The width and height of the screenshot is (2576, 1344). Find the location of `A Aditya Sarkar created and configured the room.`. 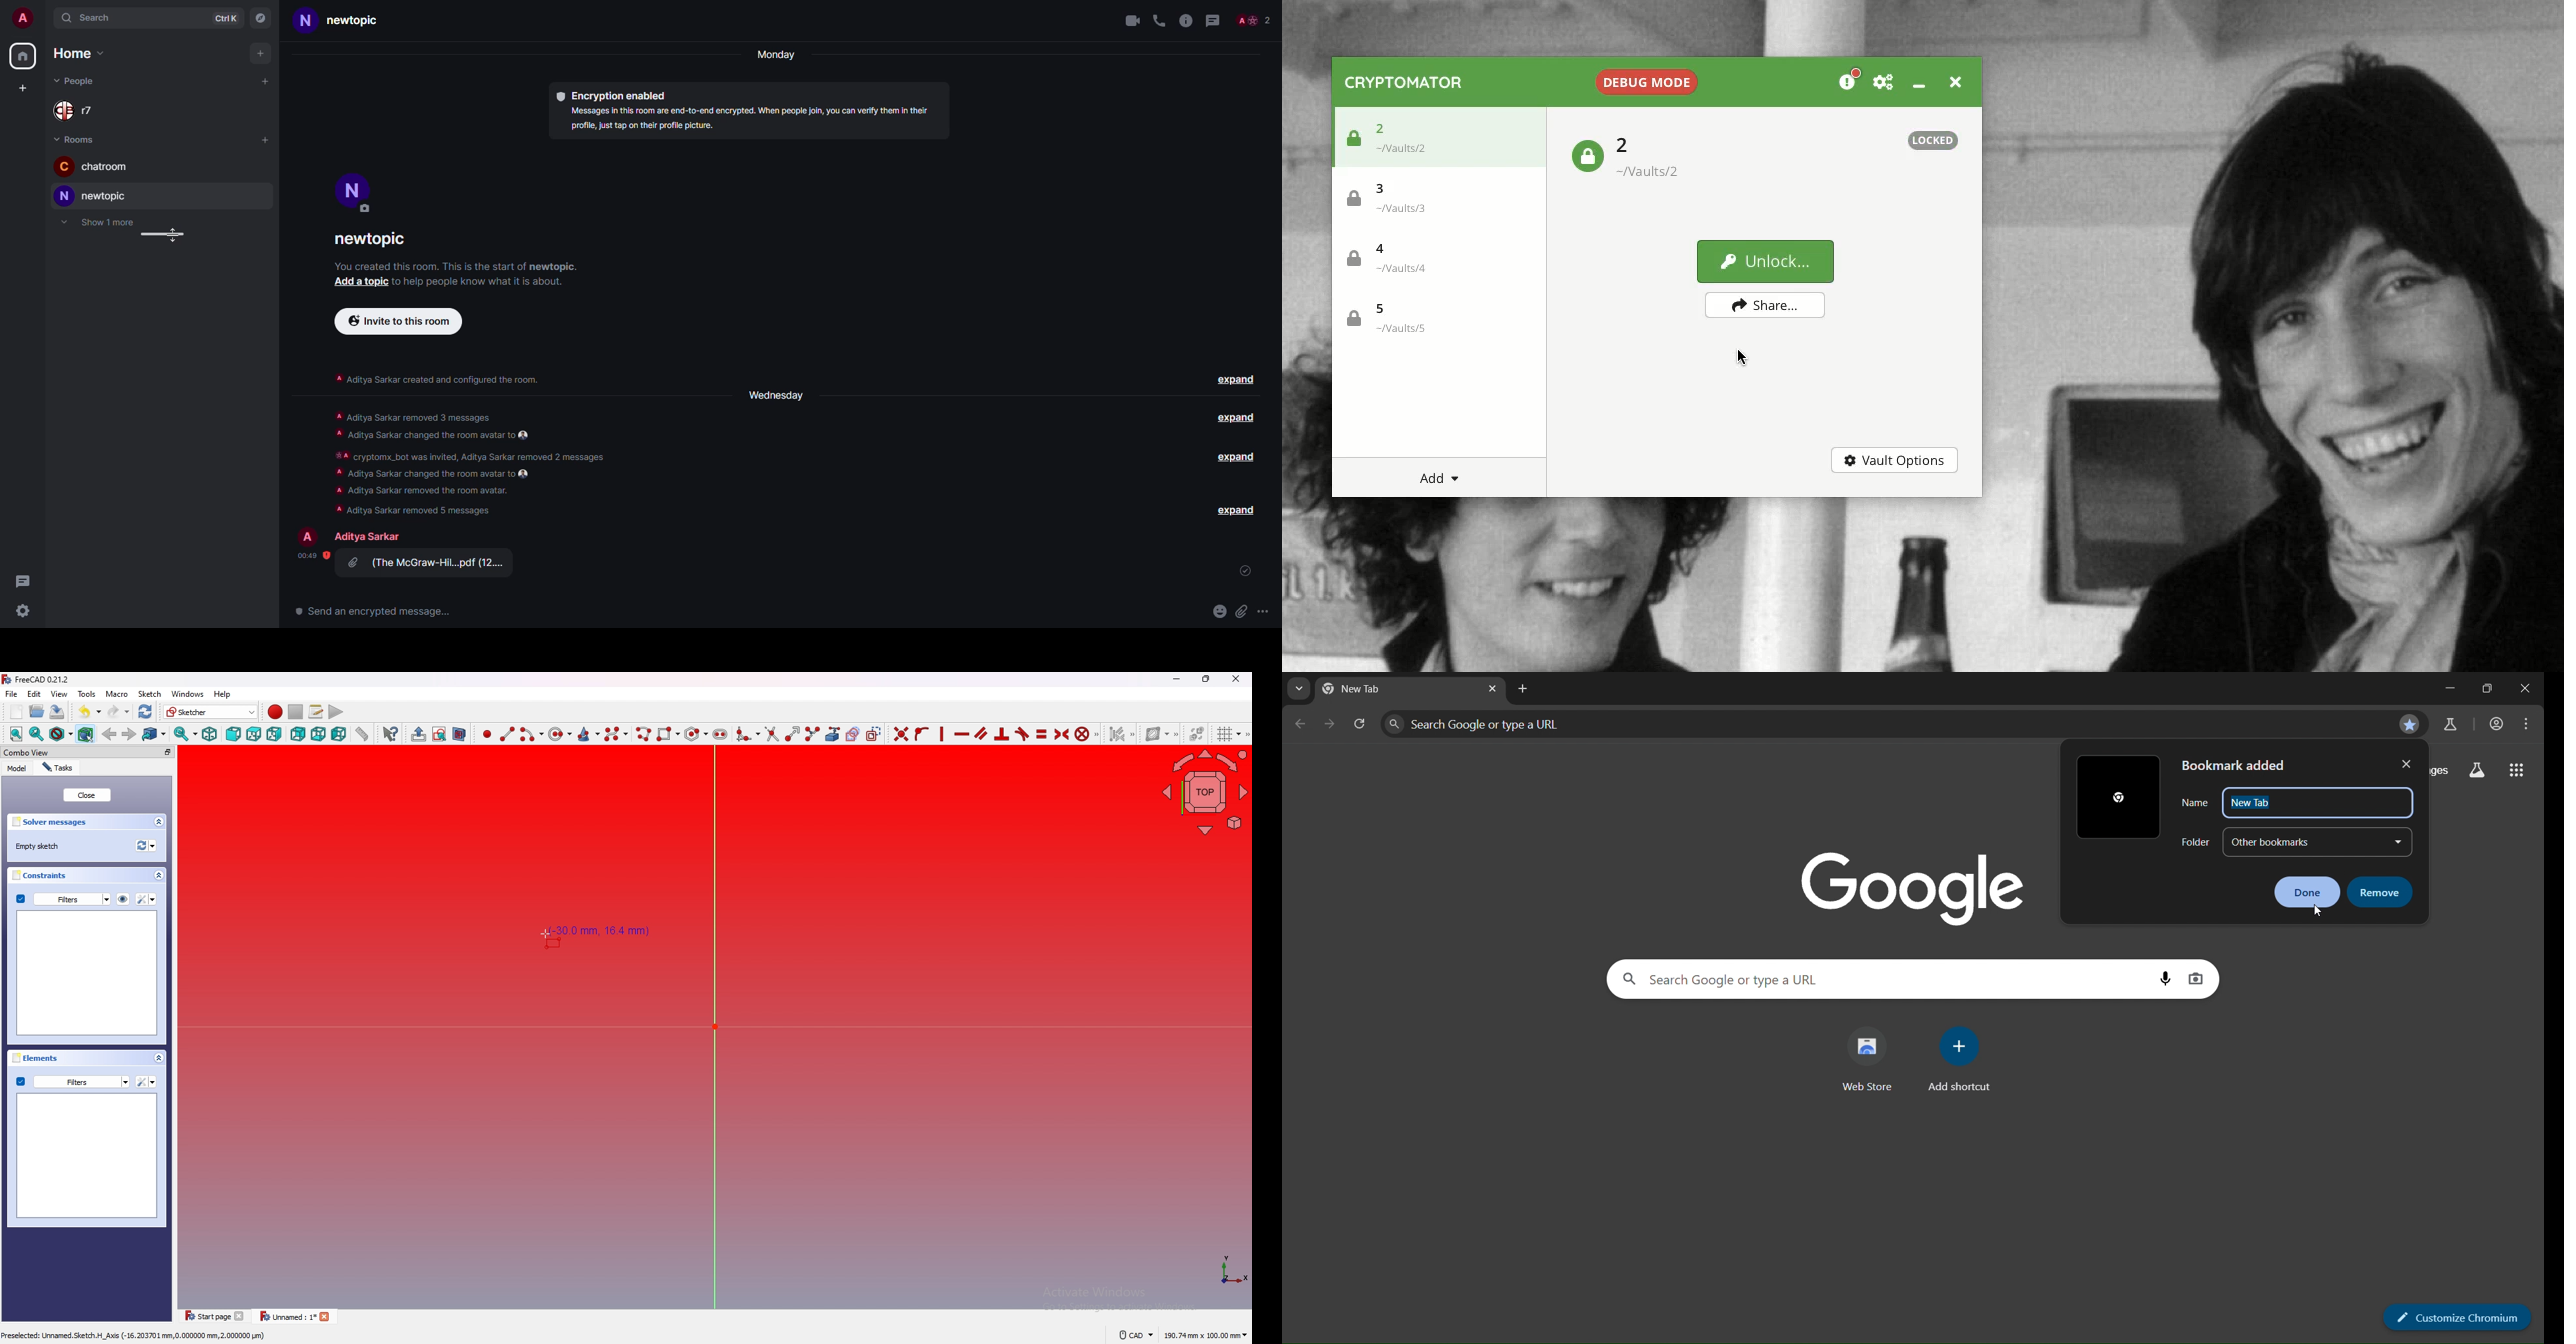

A Aditya Sarkar created and configured the room. is located at coordinates (435, 380).